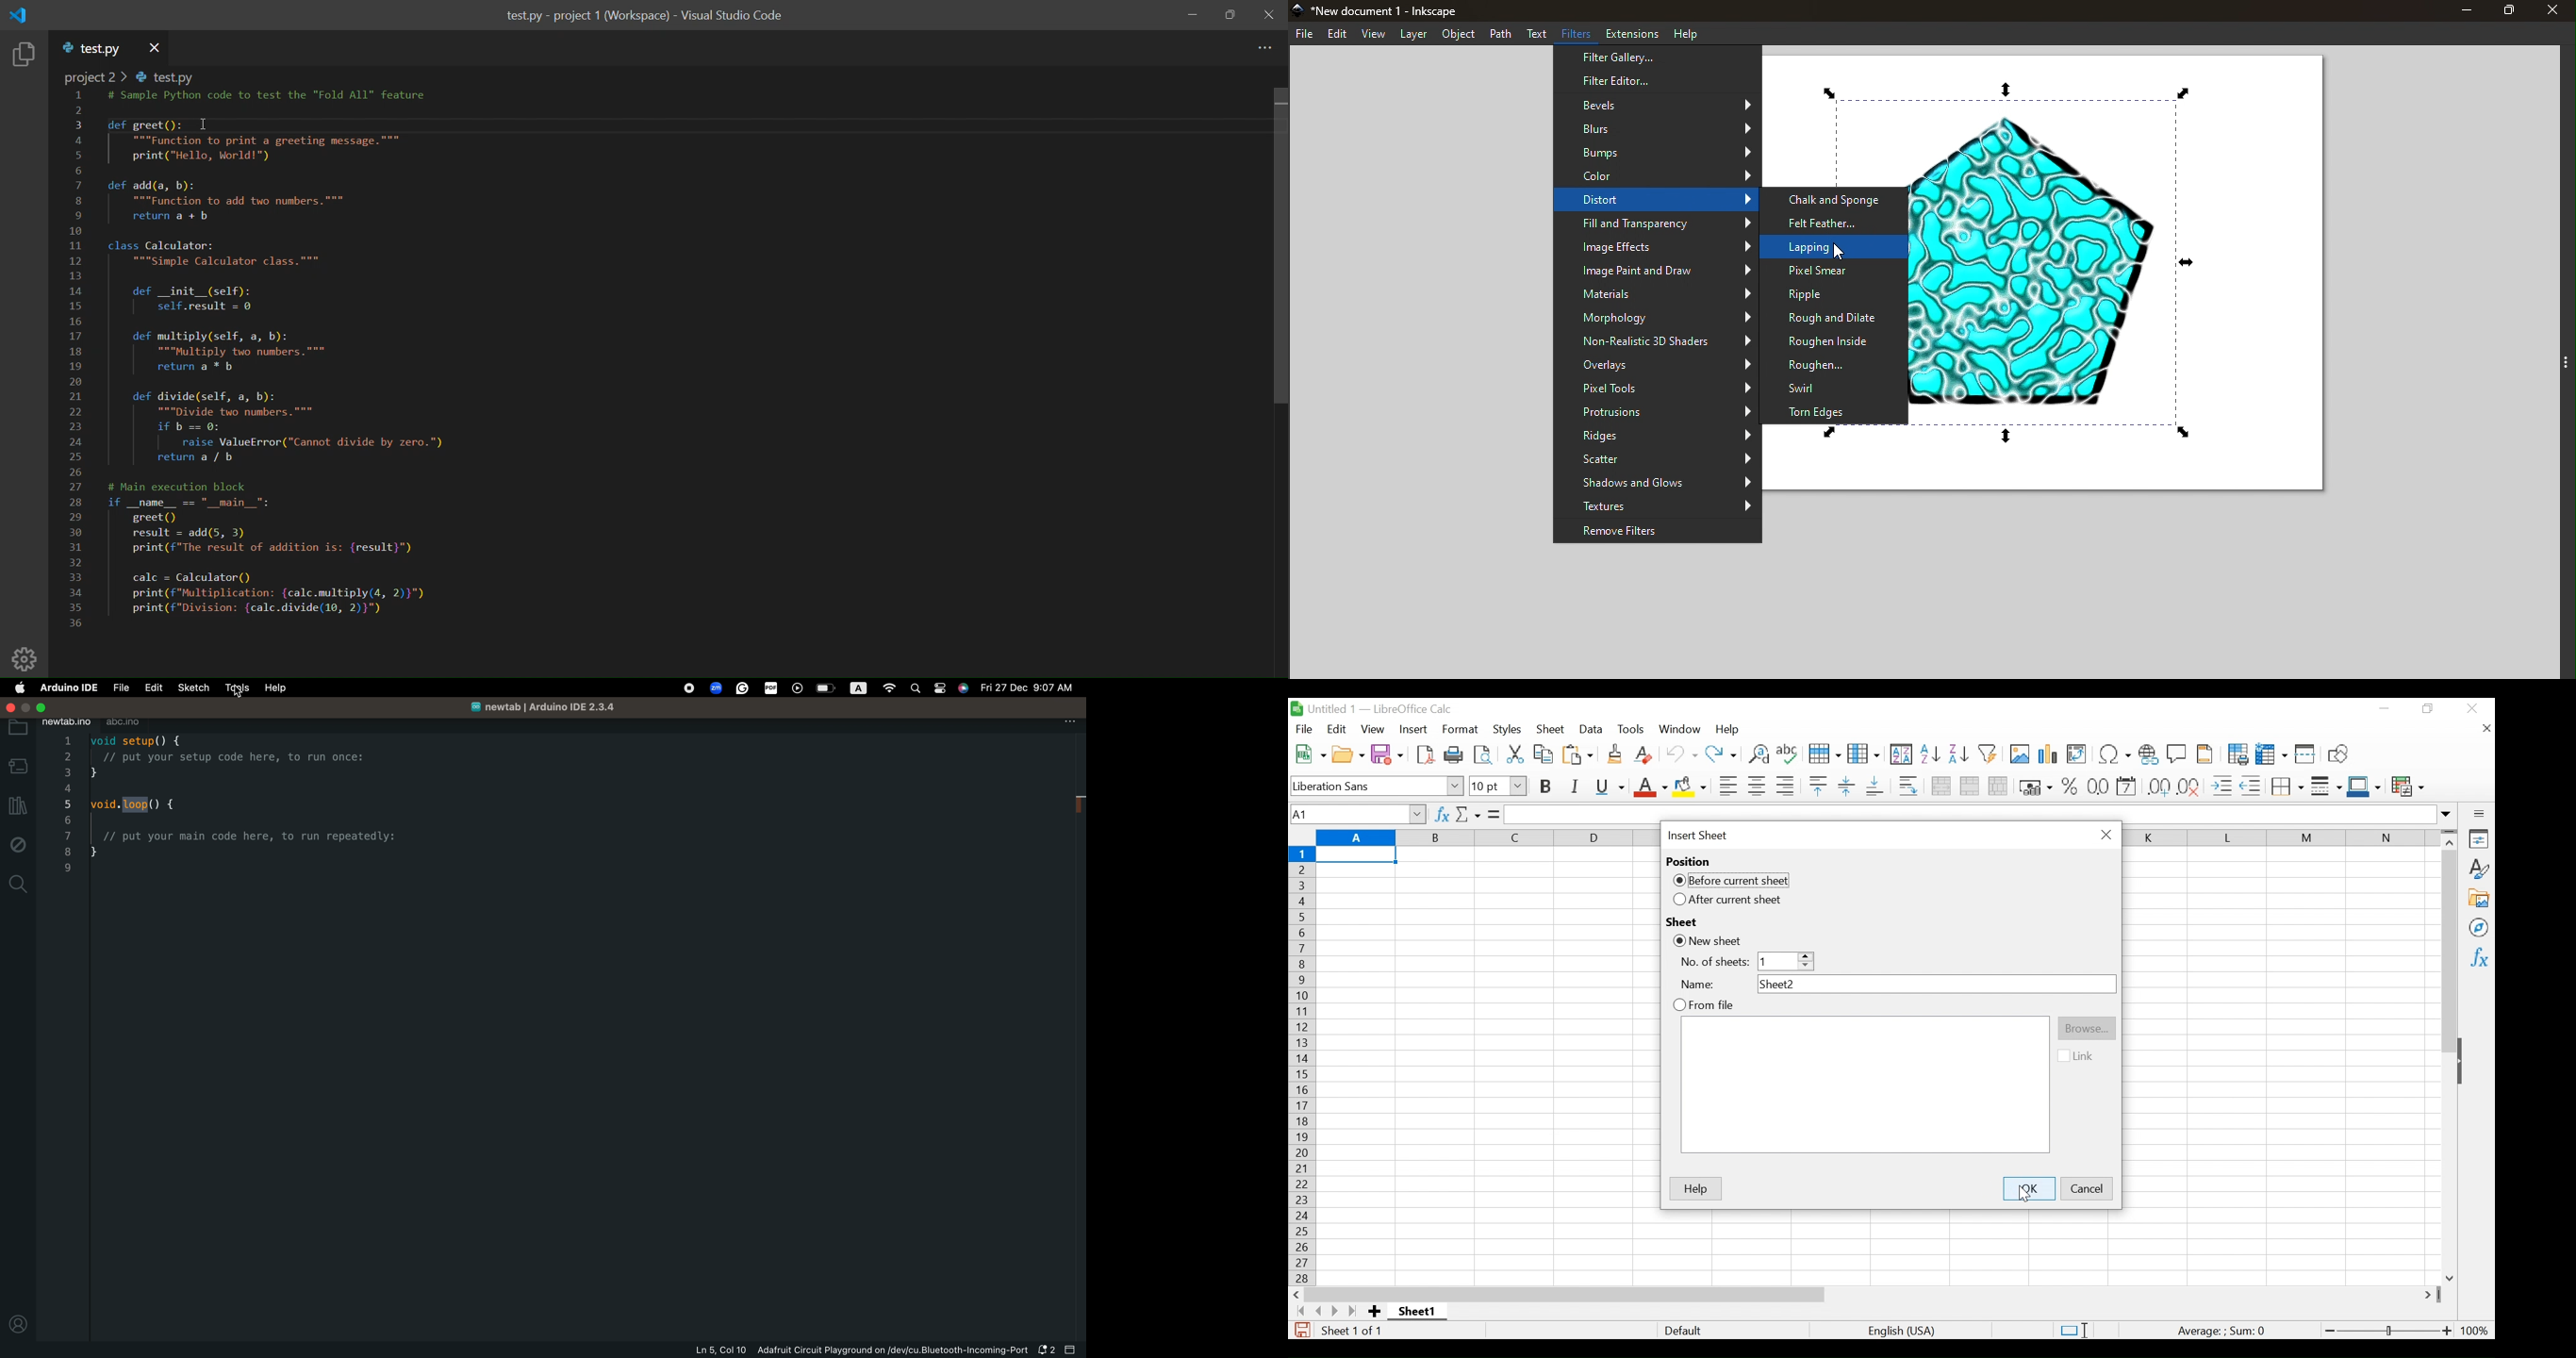  Describe the element at coordinates (1387, 753) in the screenshot. I see `Save` at that location.